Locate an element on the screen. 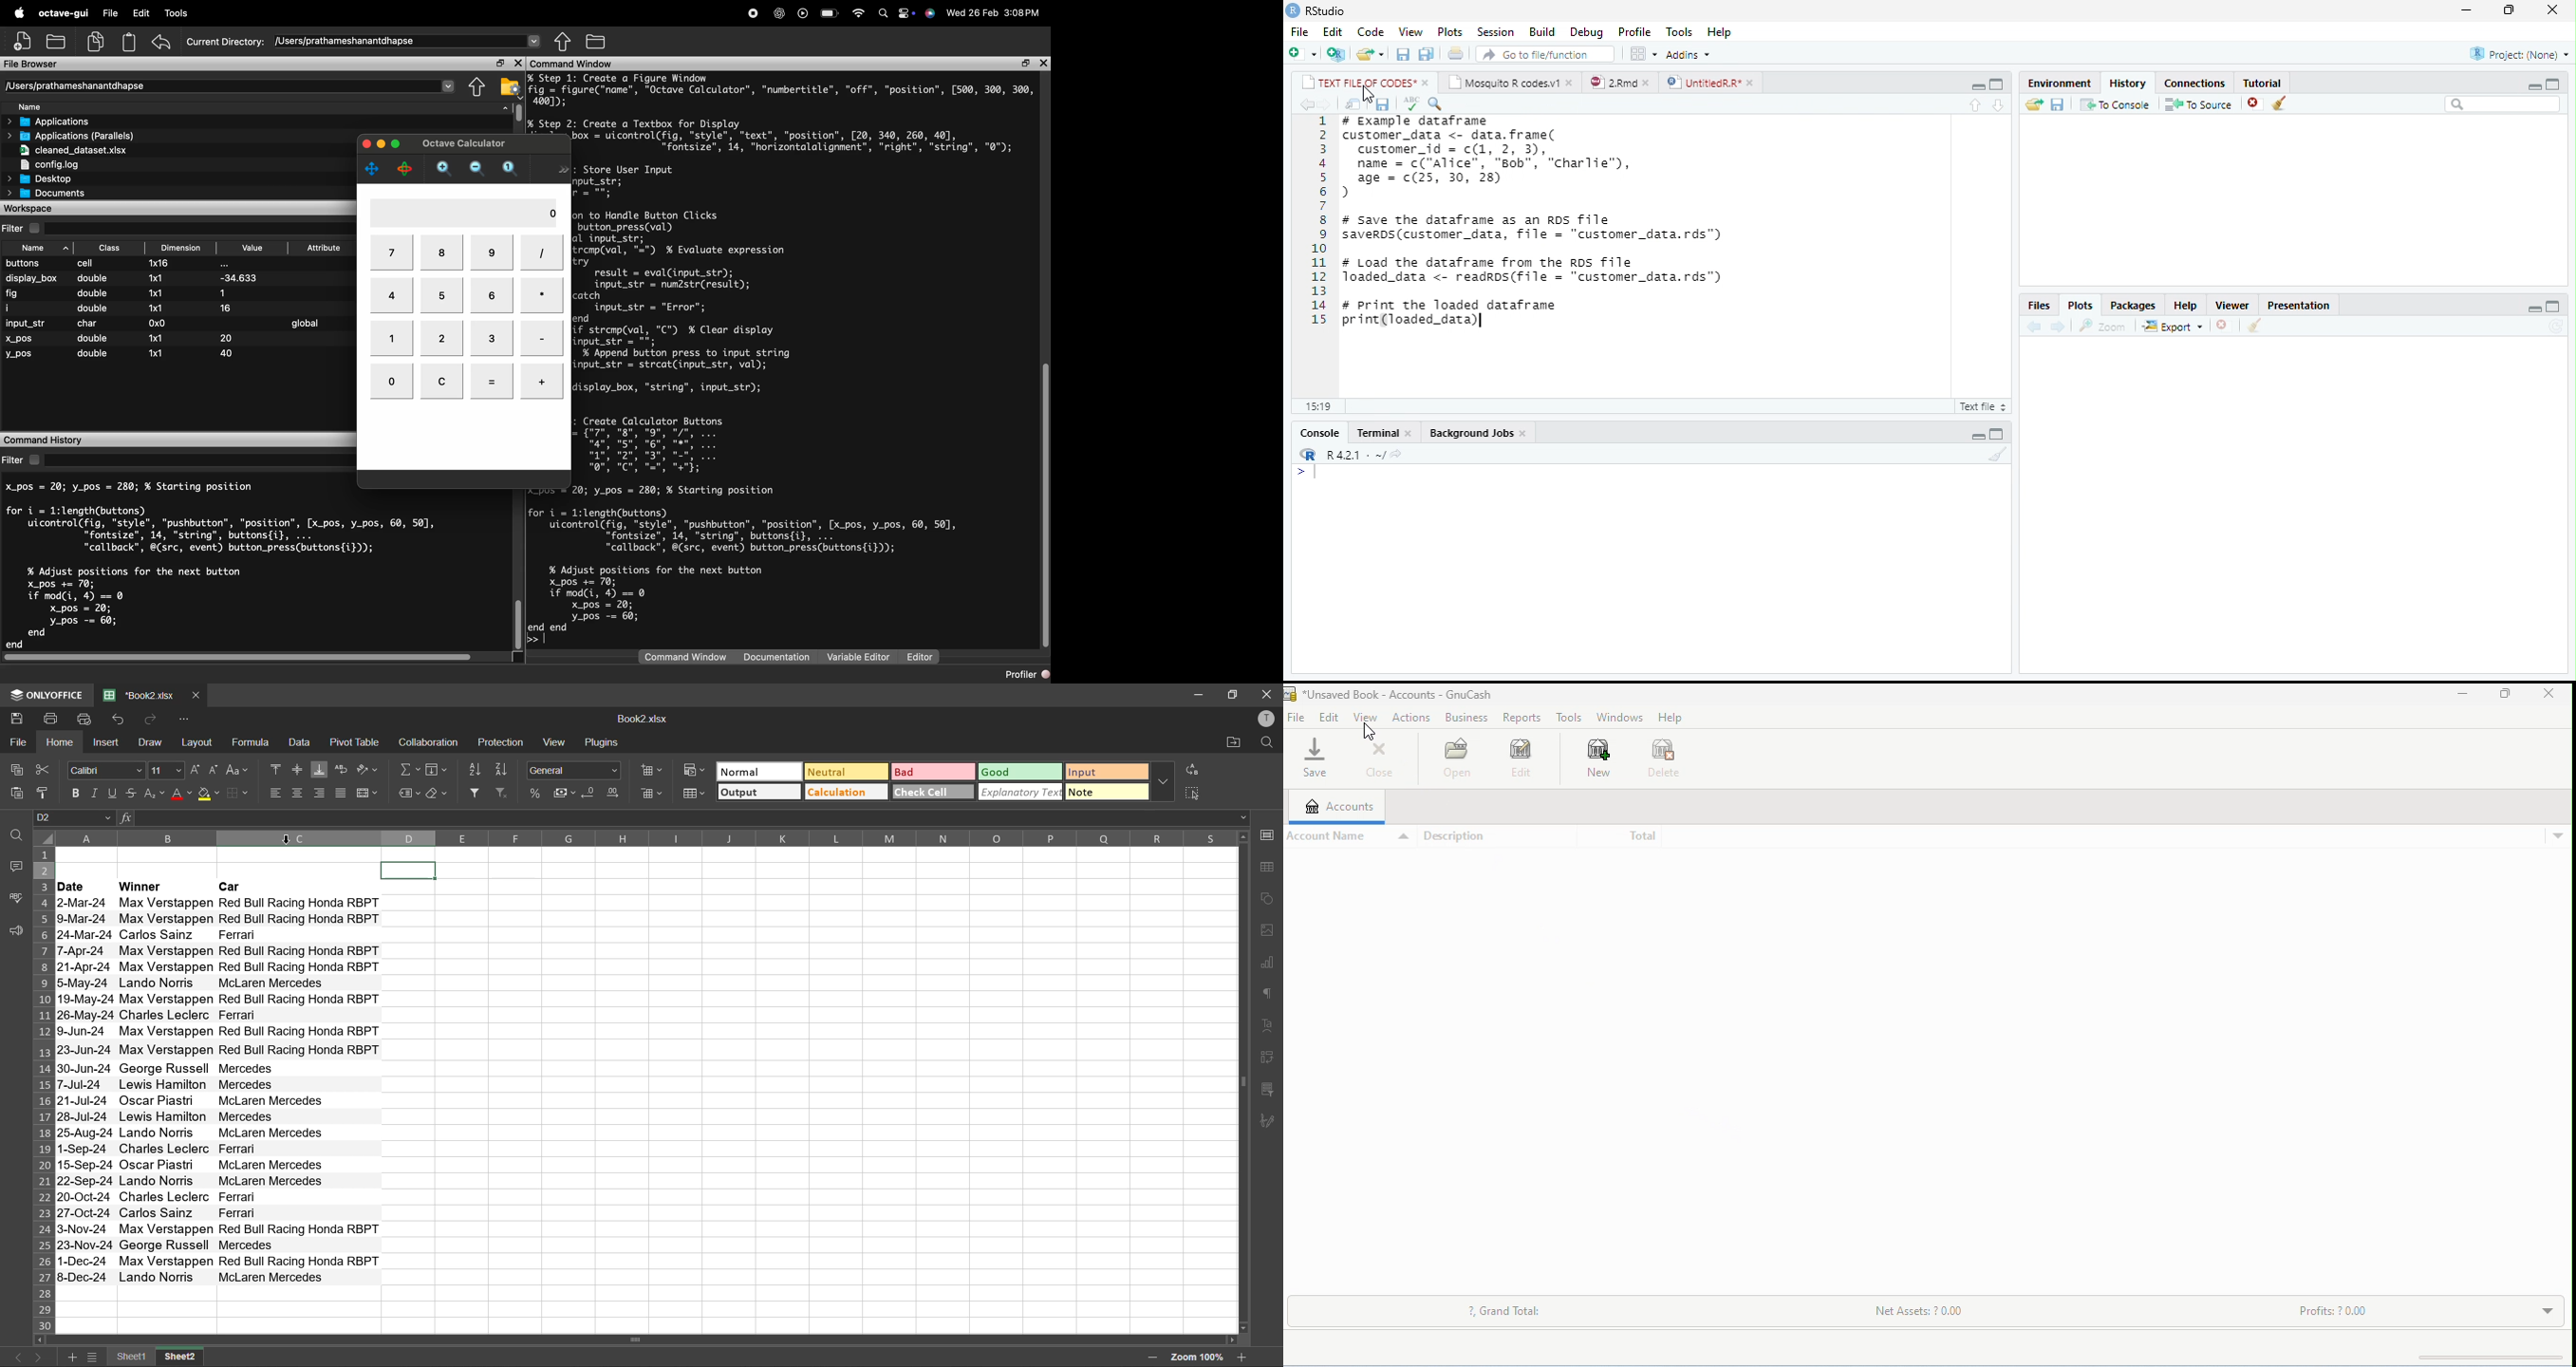 The image size is (2576, 1372). undo is located at coordinates (122, 720).